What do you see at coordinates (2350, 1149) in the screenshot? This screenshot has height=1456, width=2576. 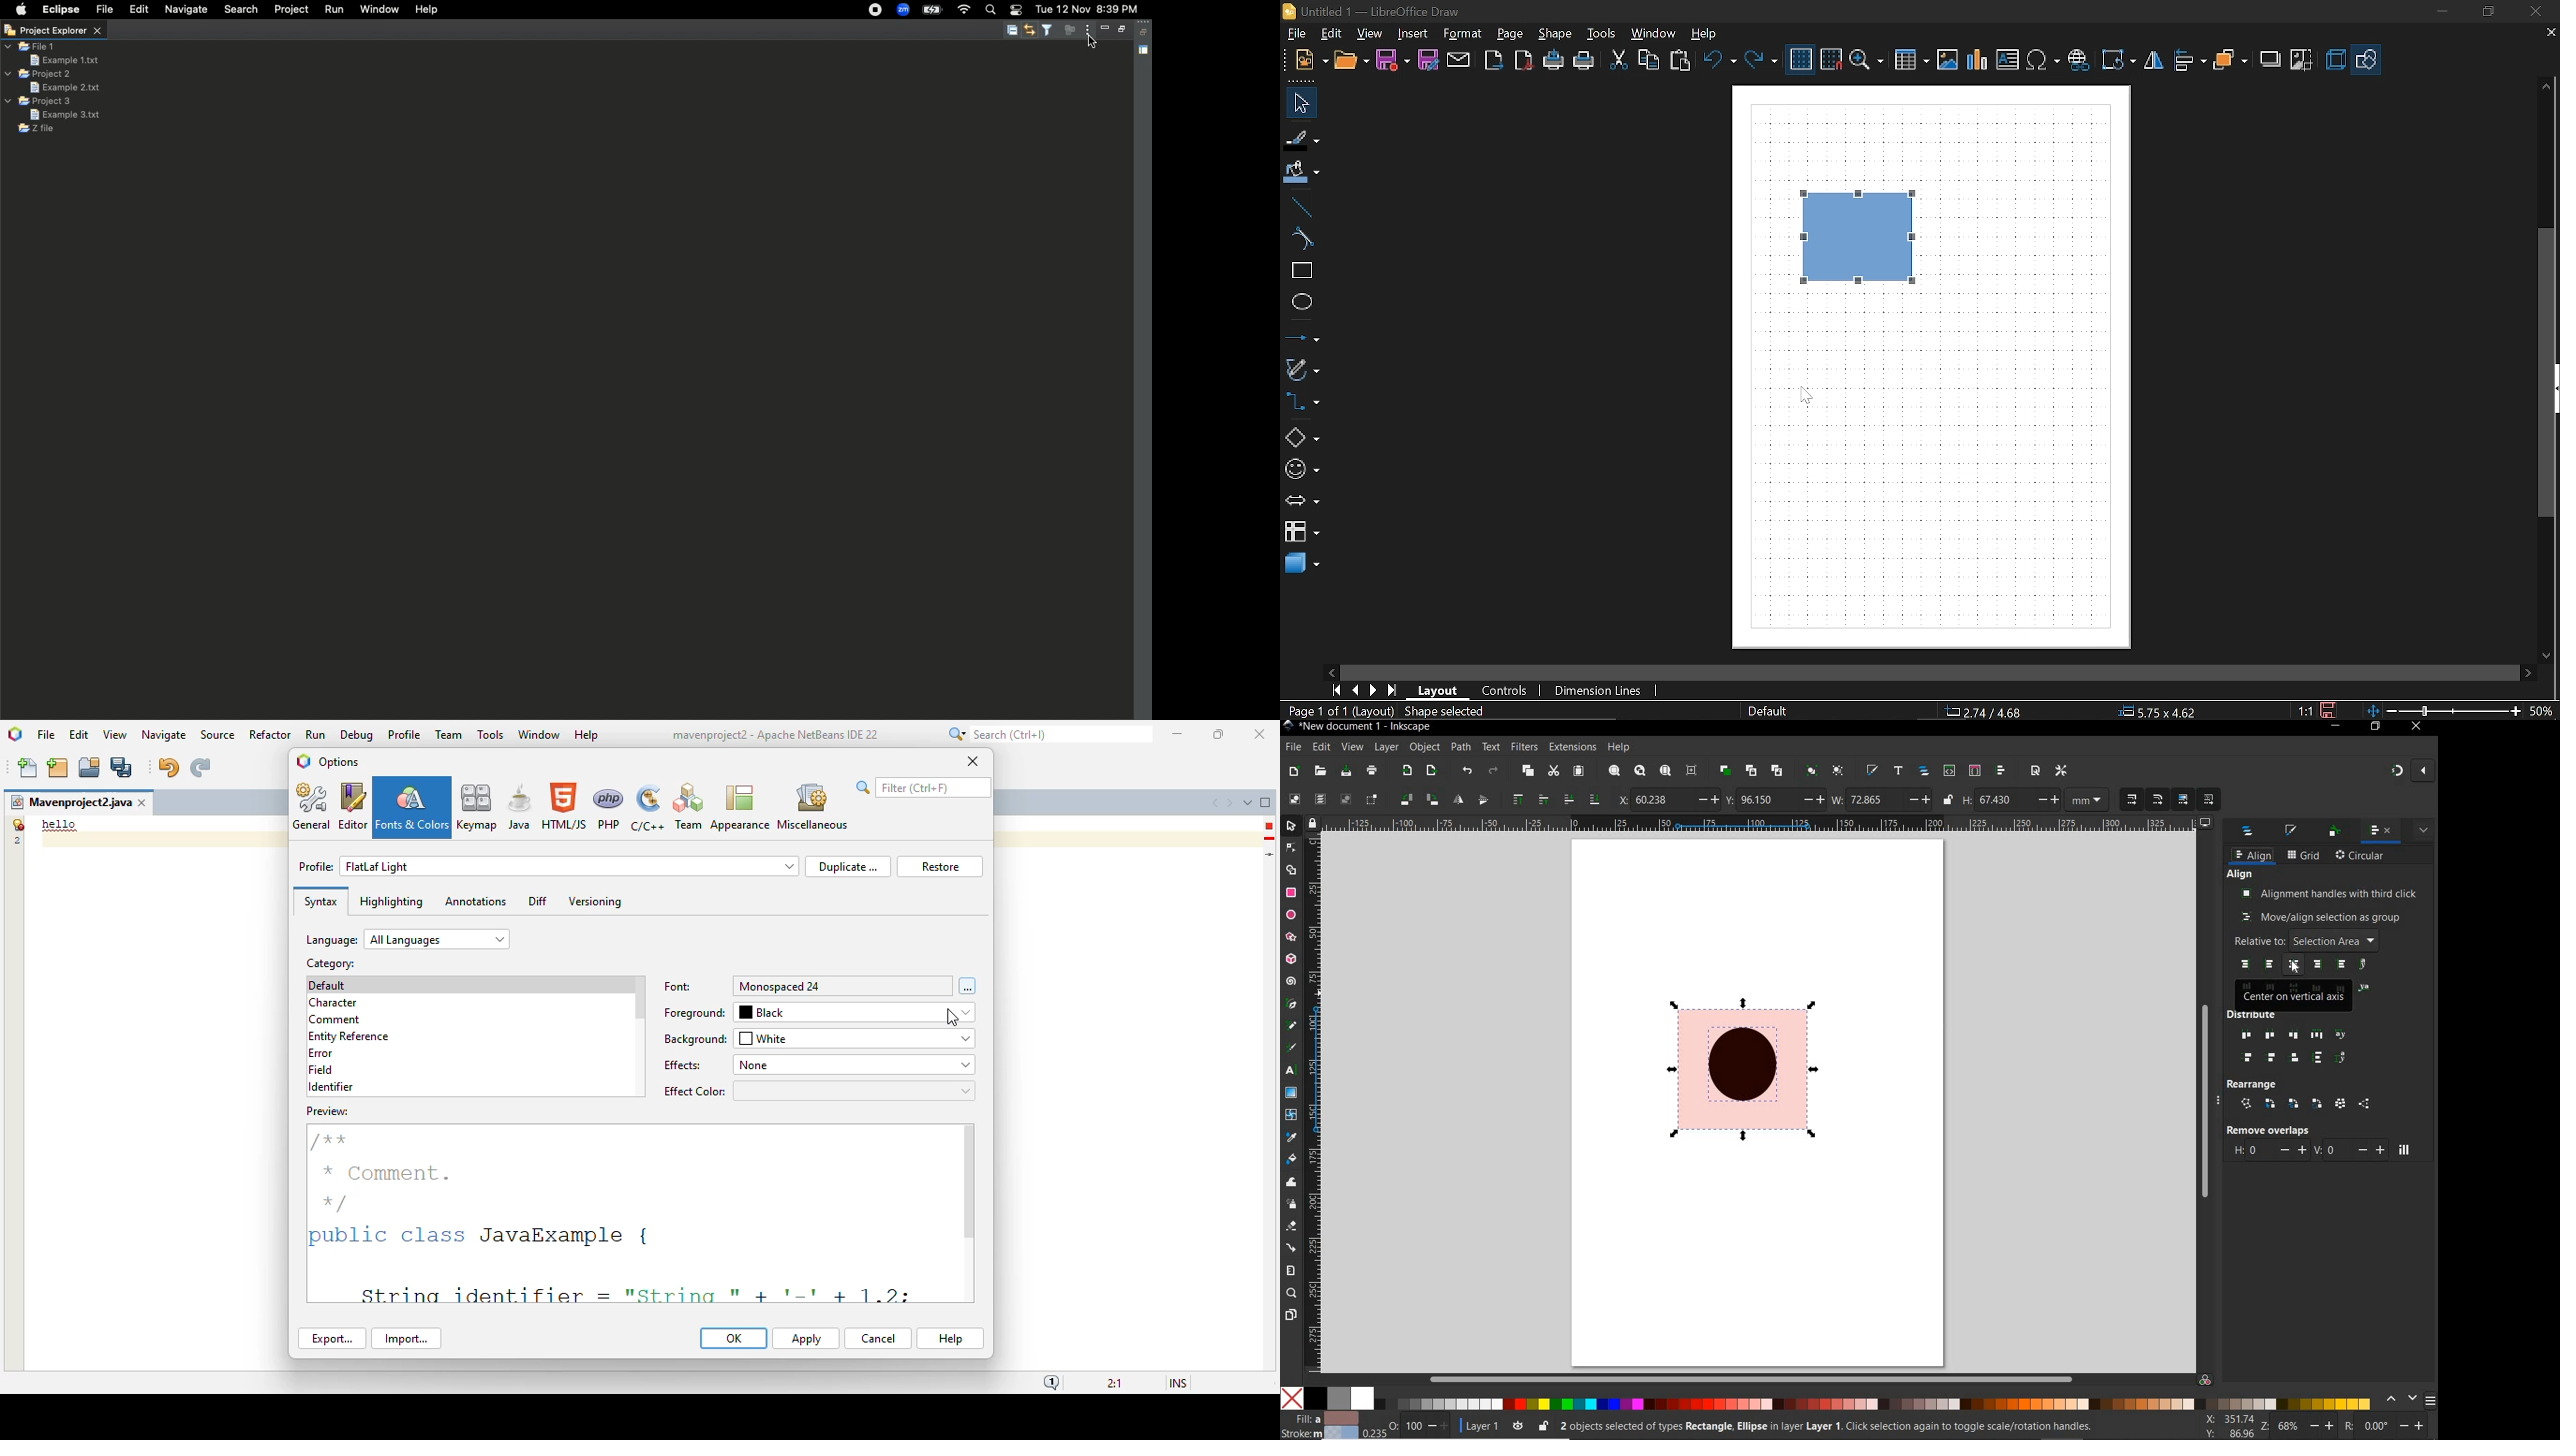 I see `CHANGE VERTICAL` at bounding box center [2350, 1149].